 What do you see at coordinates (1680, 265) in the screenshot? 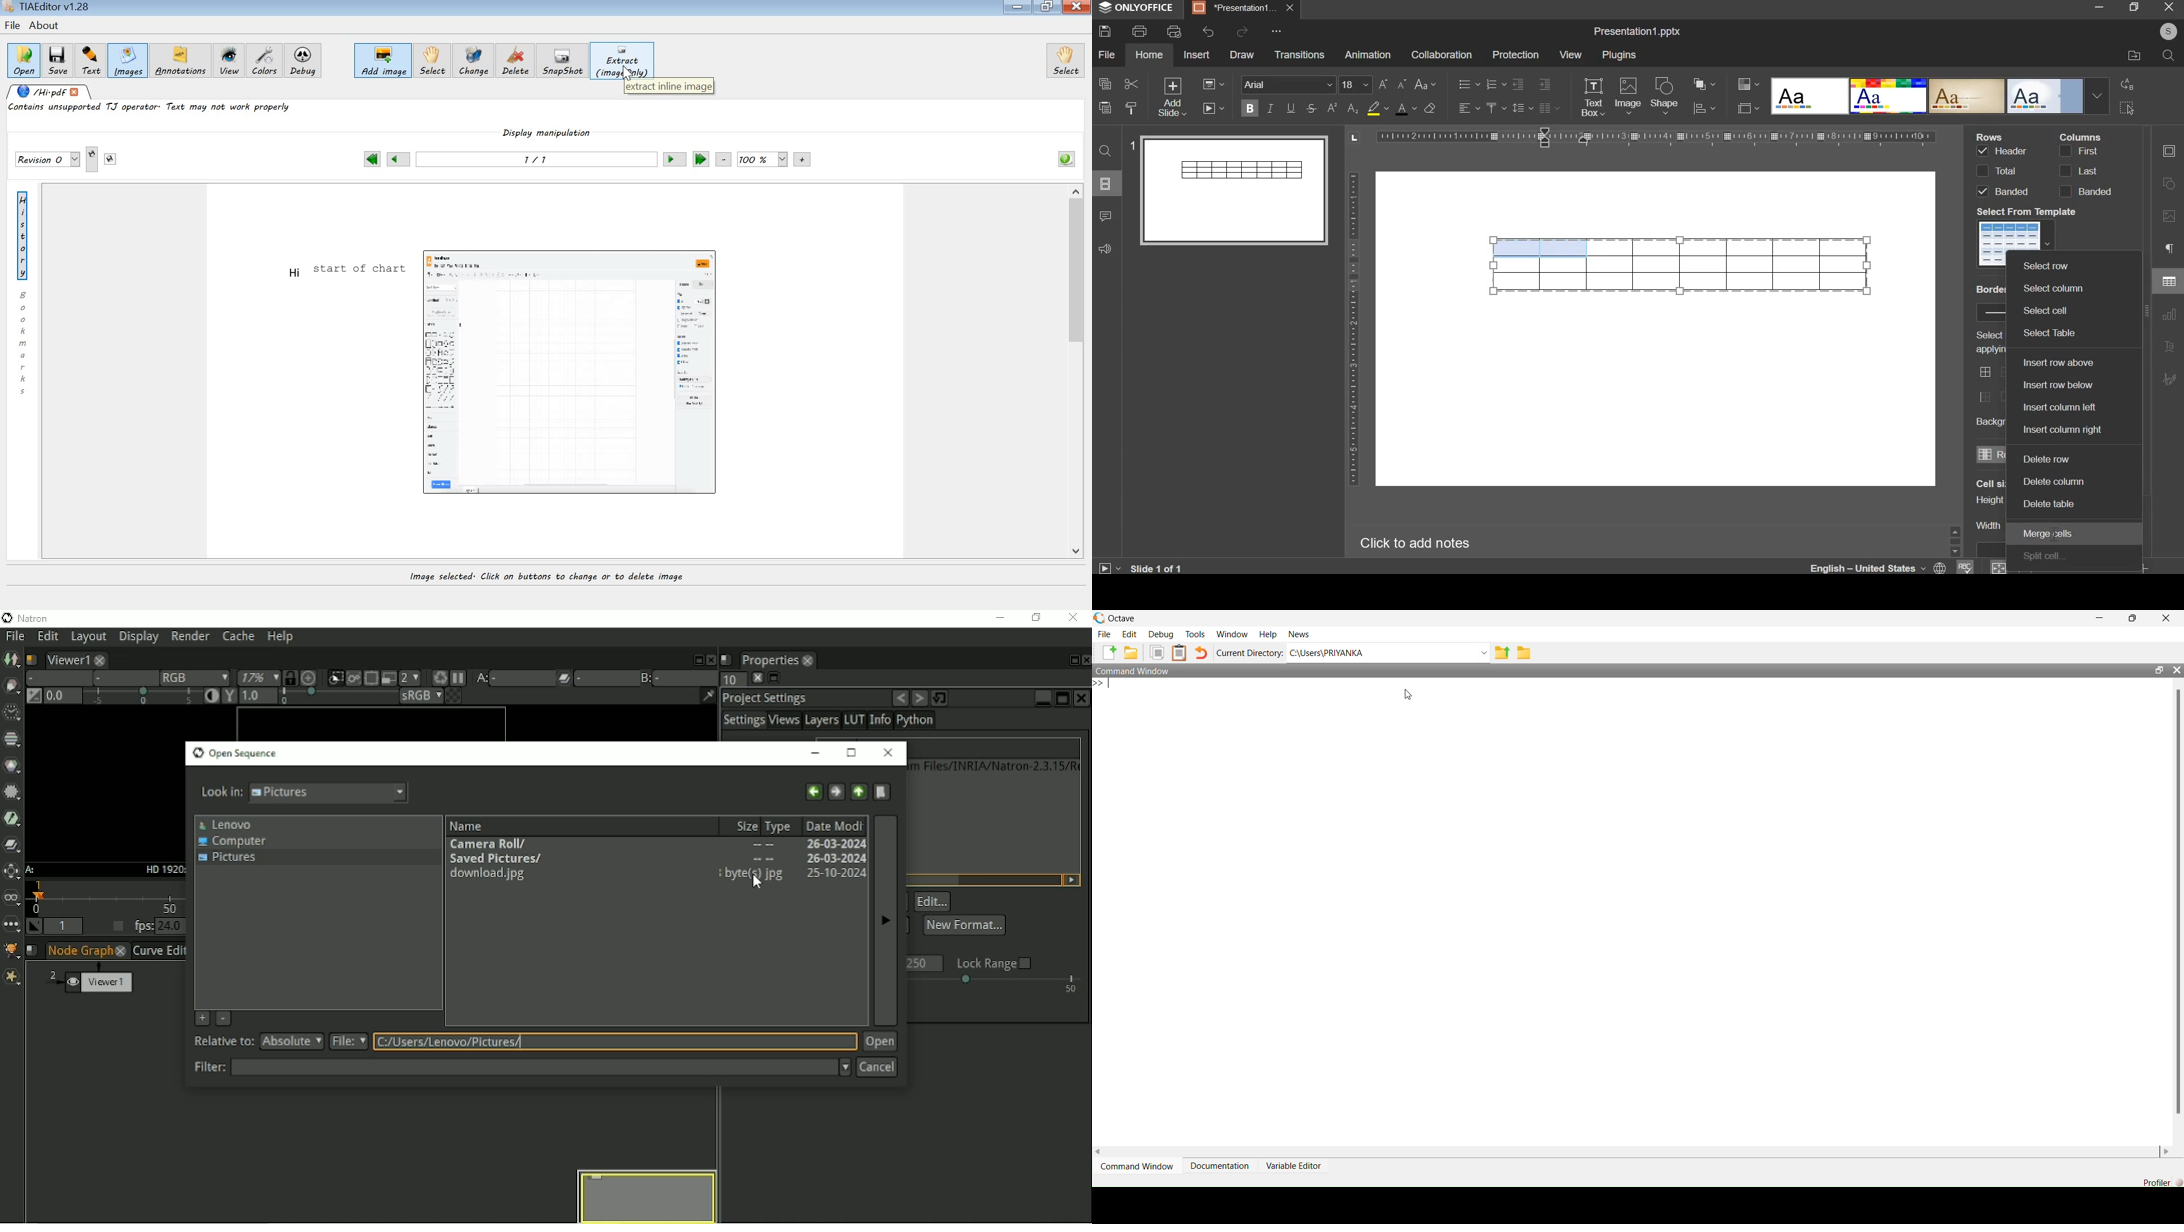
I see `table` at bounding box center [1680, 265].